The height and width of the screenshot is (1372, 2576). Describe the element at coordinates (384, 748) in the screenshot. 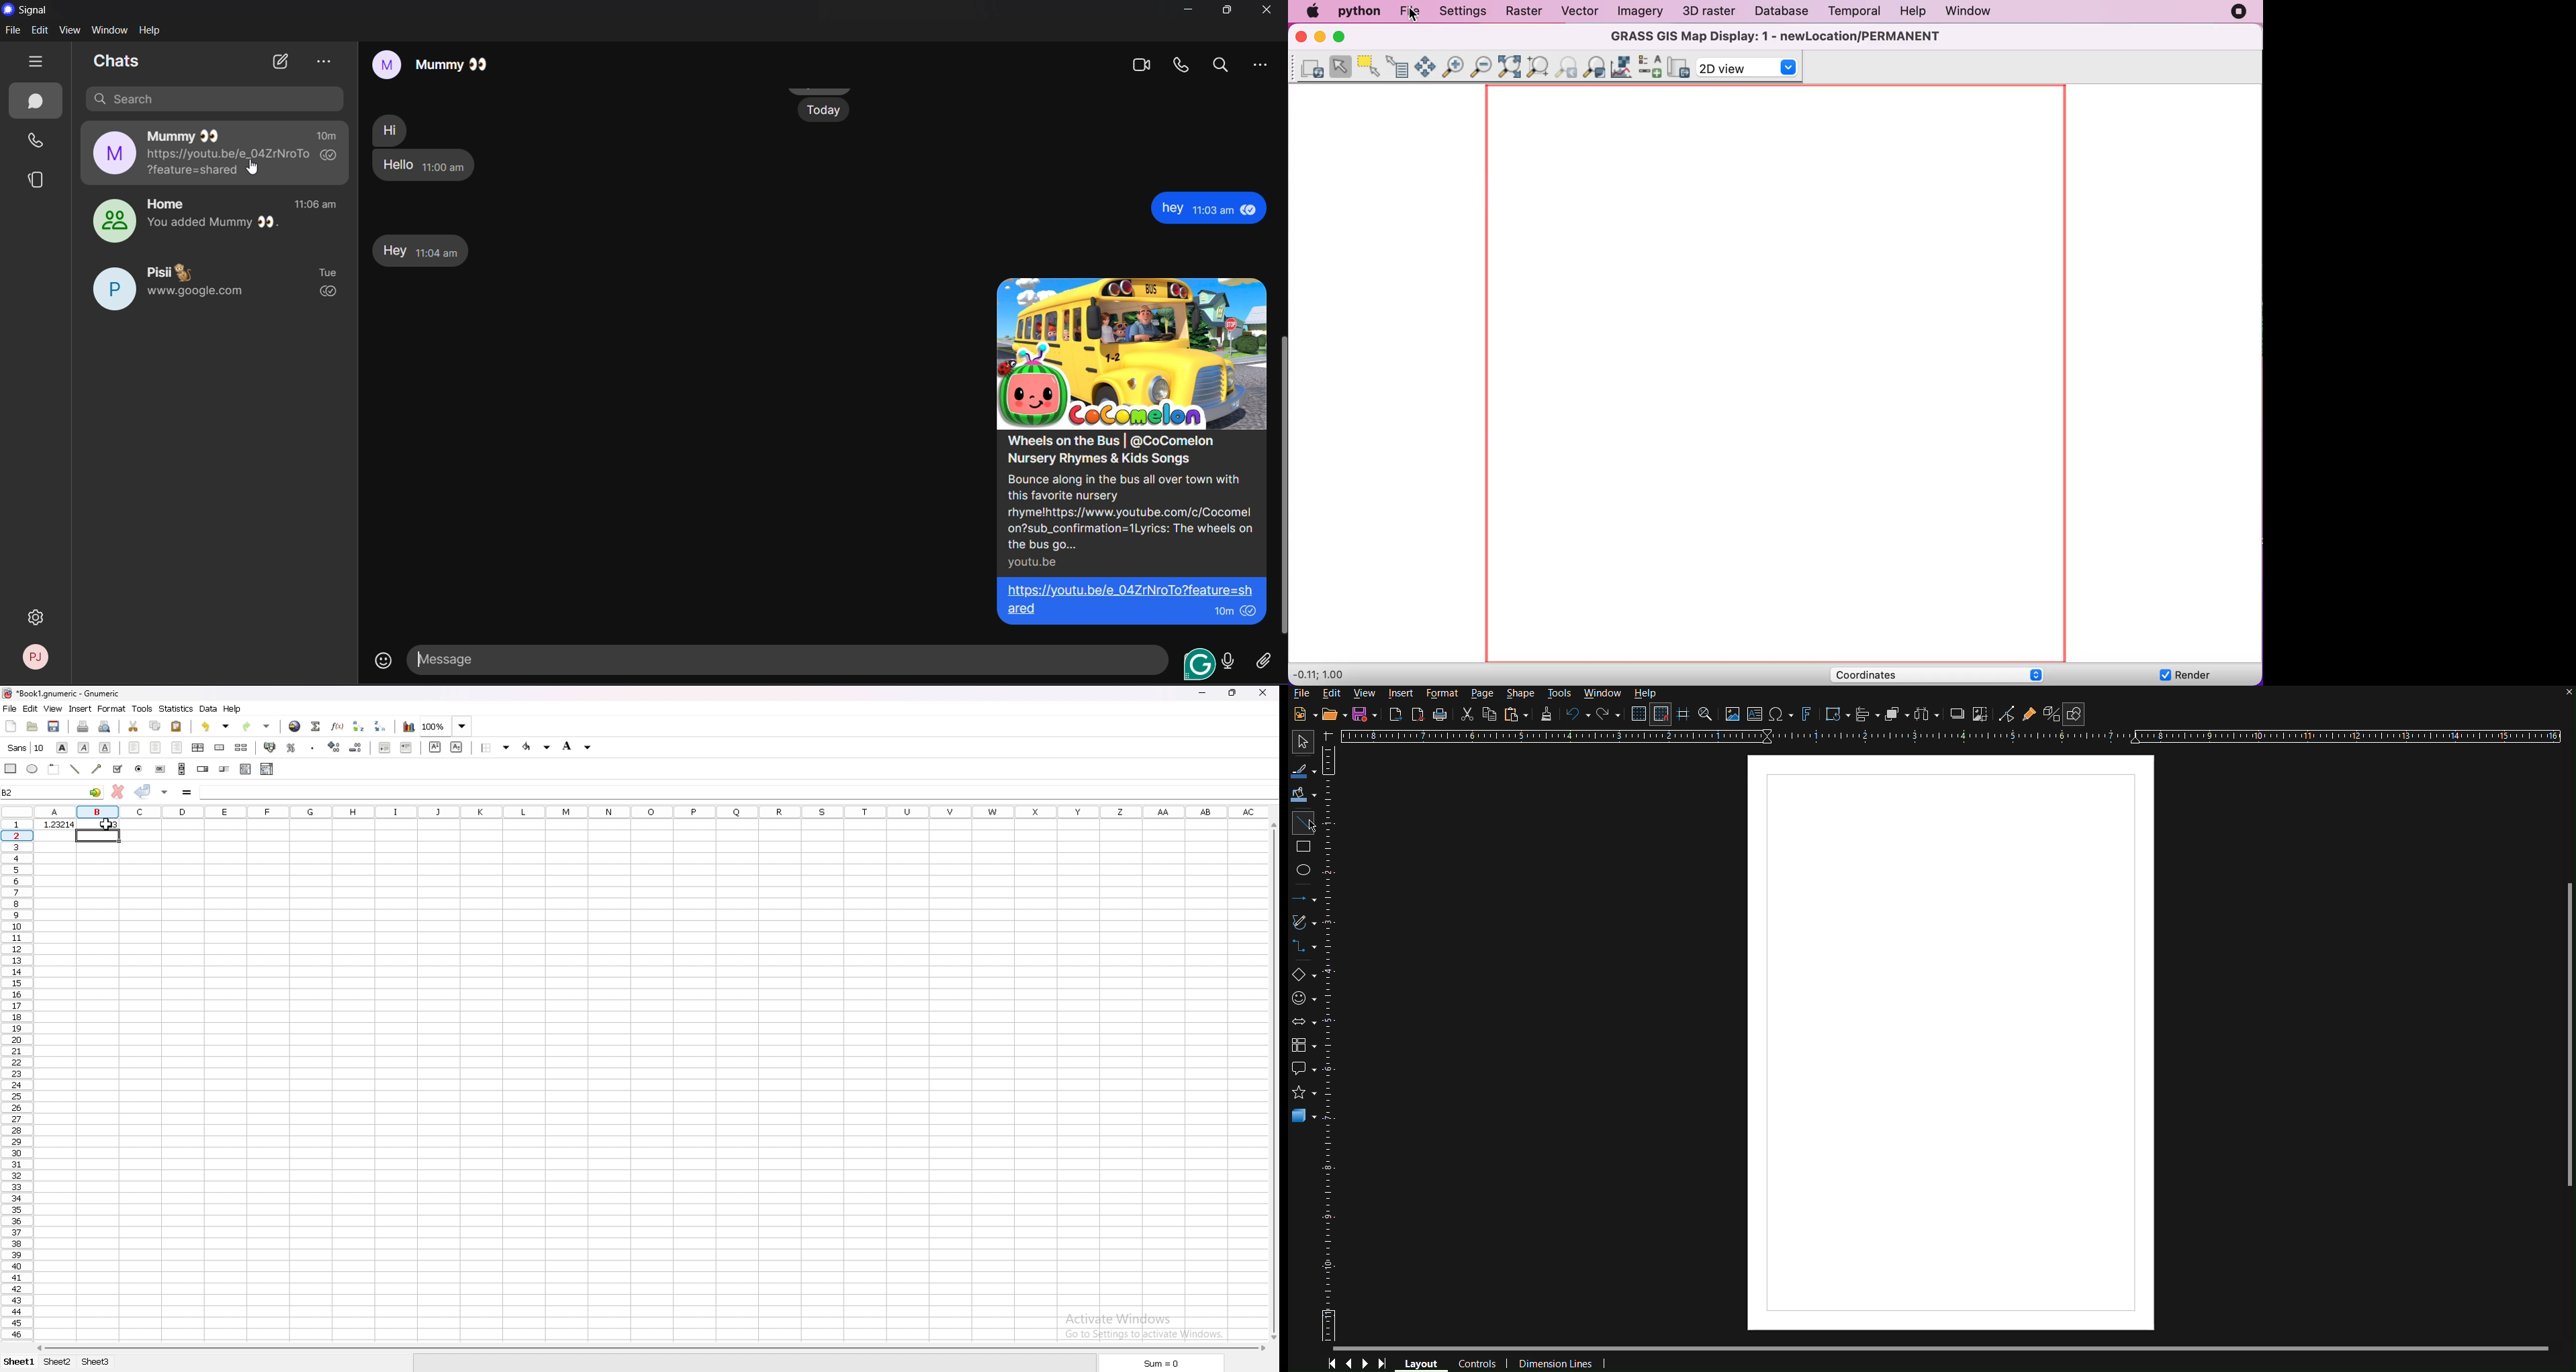

I see `decrease indent` at that location.